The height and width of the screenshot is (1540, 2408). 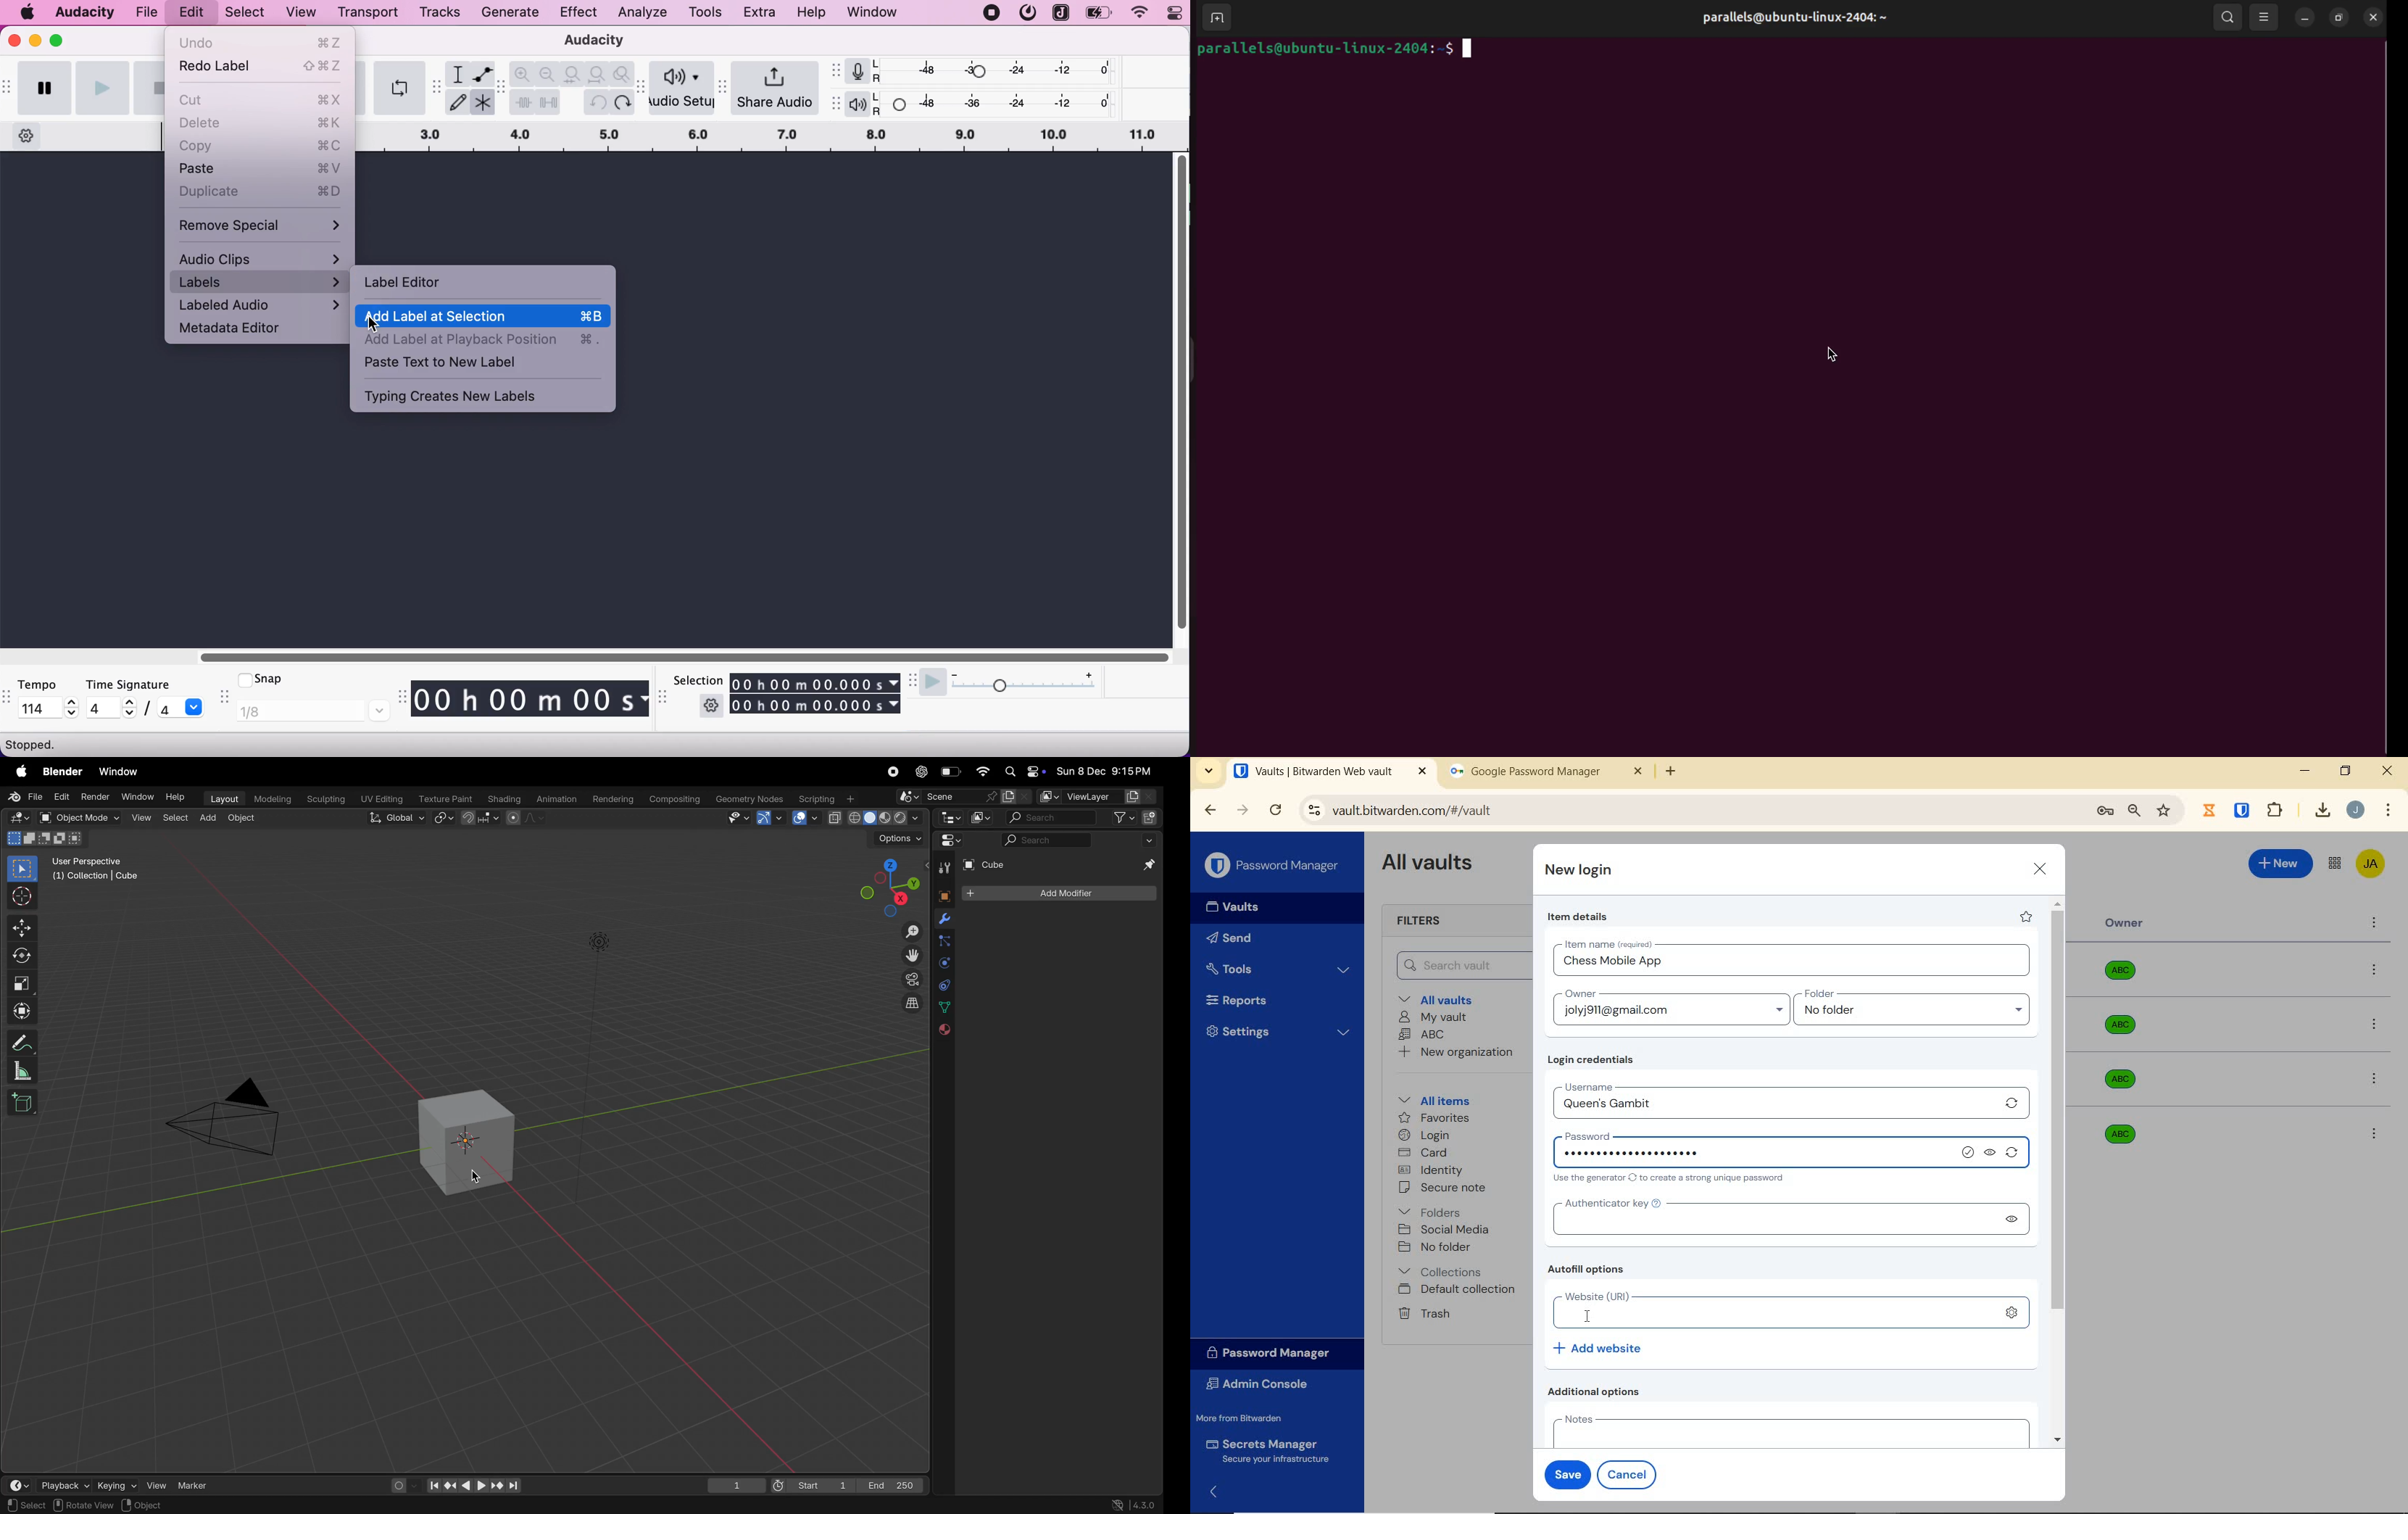 I want to click on multitool, so click(x=481, y=101).